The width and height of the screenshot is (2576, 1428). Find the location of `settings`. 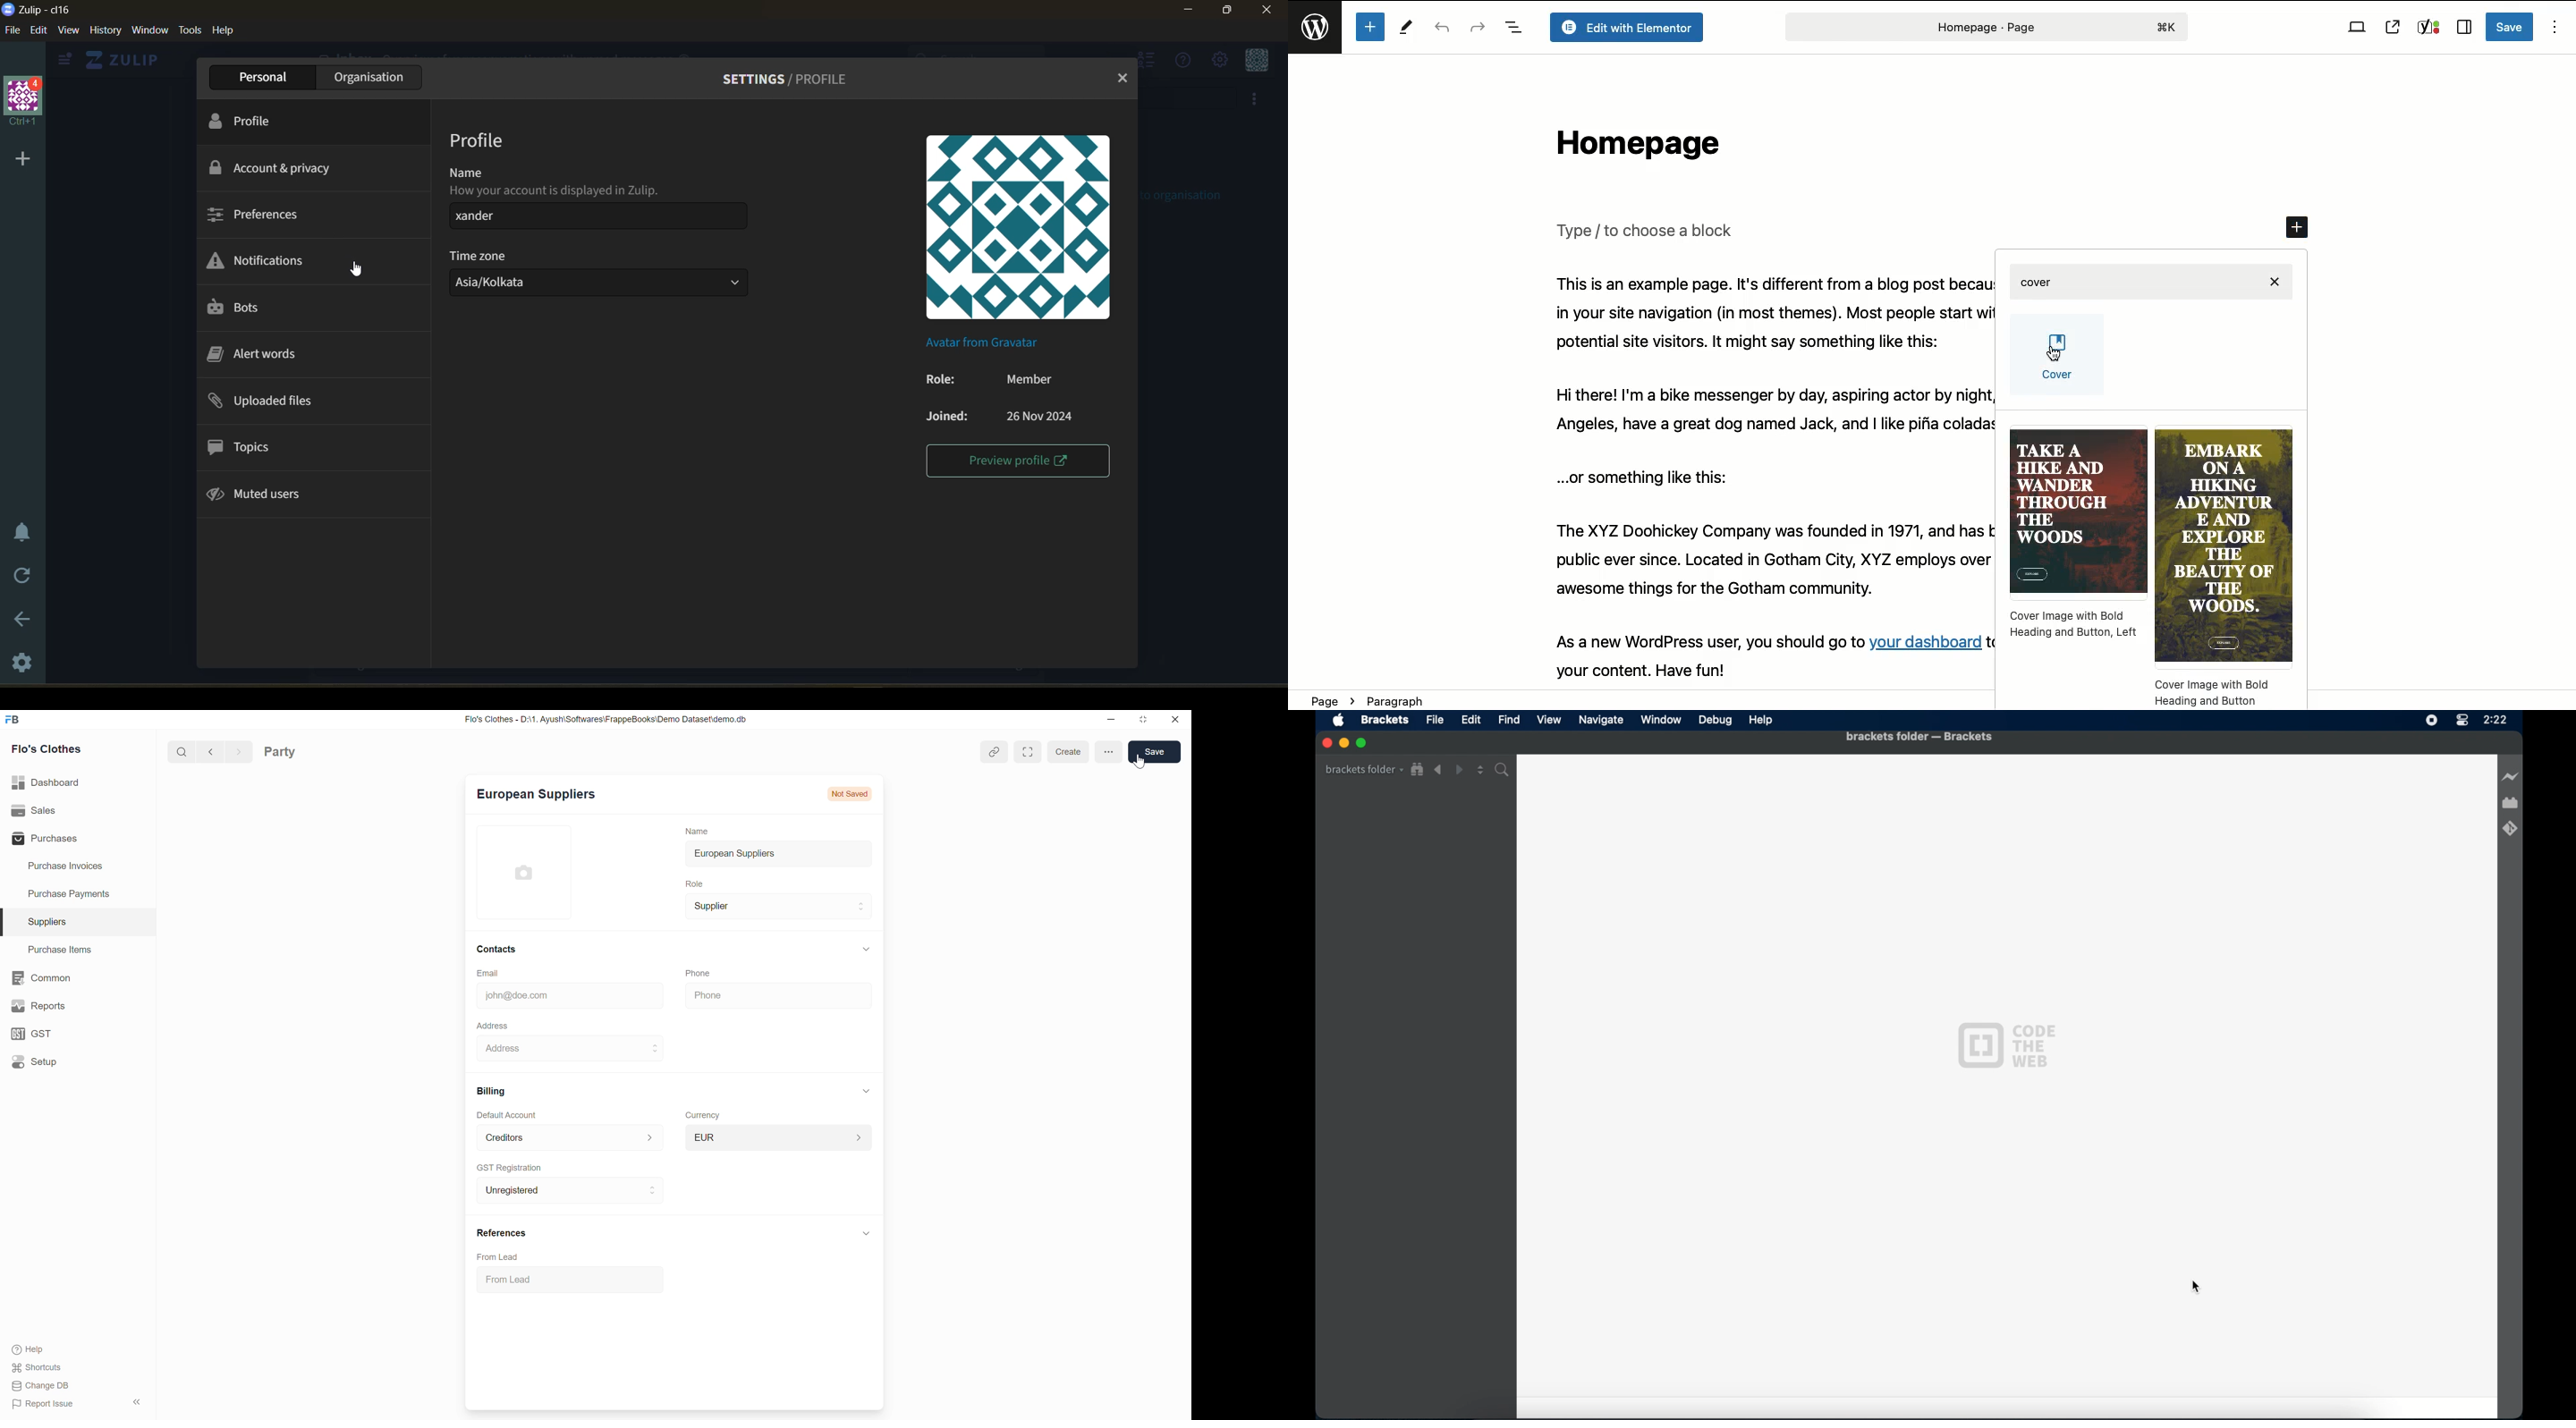

settings is located at coordinates (23, 667).